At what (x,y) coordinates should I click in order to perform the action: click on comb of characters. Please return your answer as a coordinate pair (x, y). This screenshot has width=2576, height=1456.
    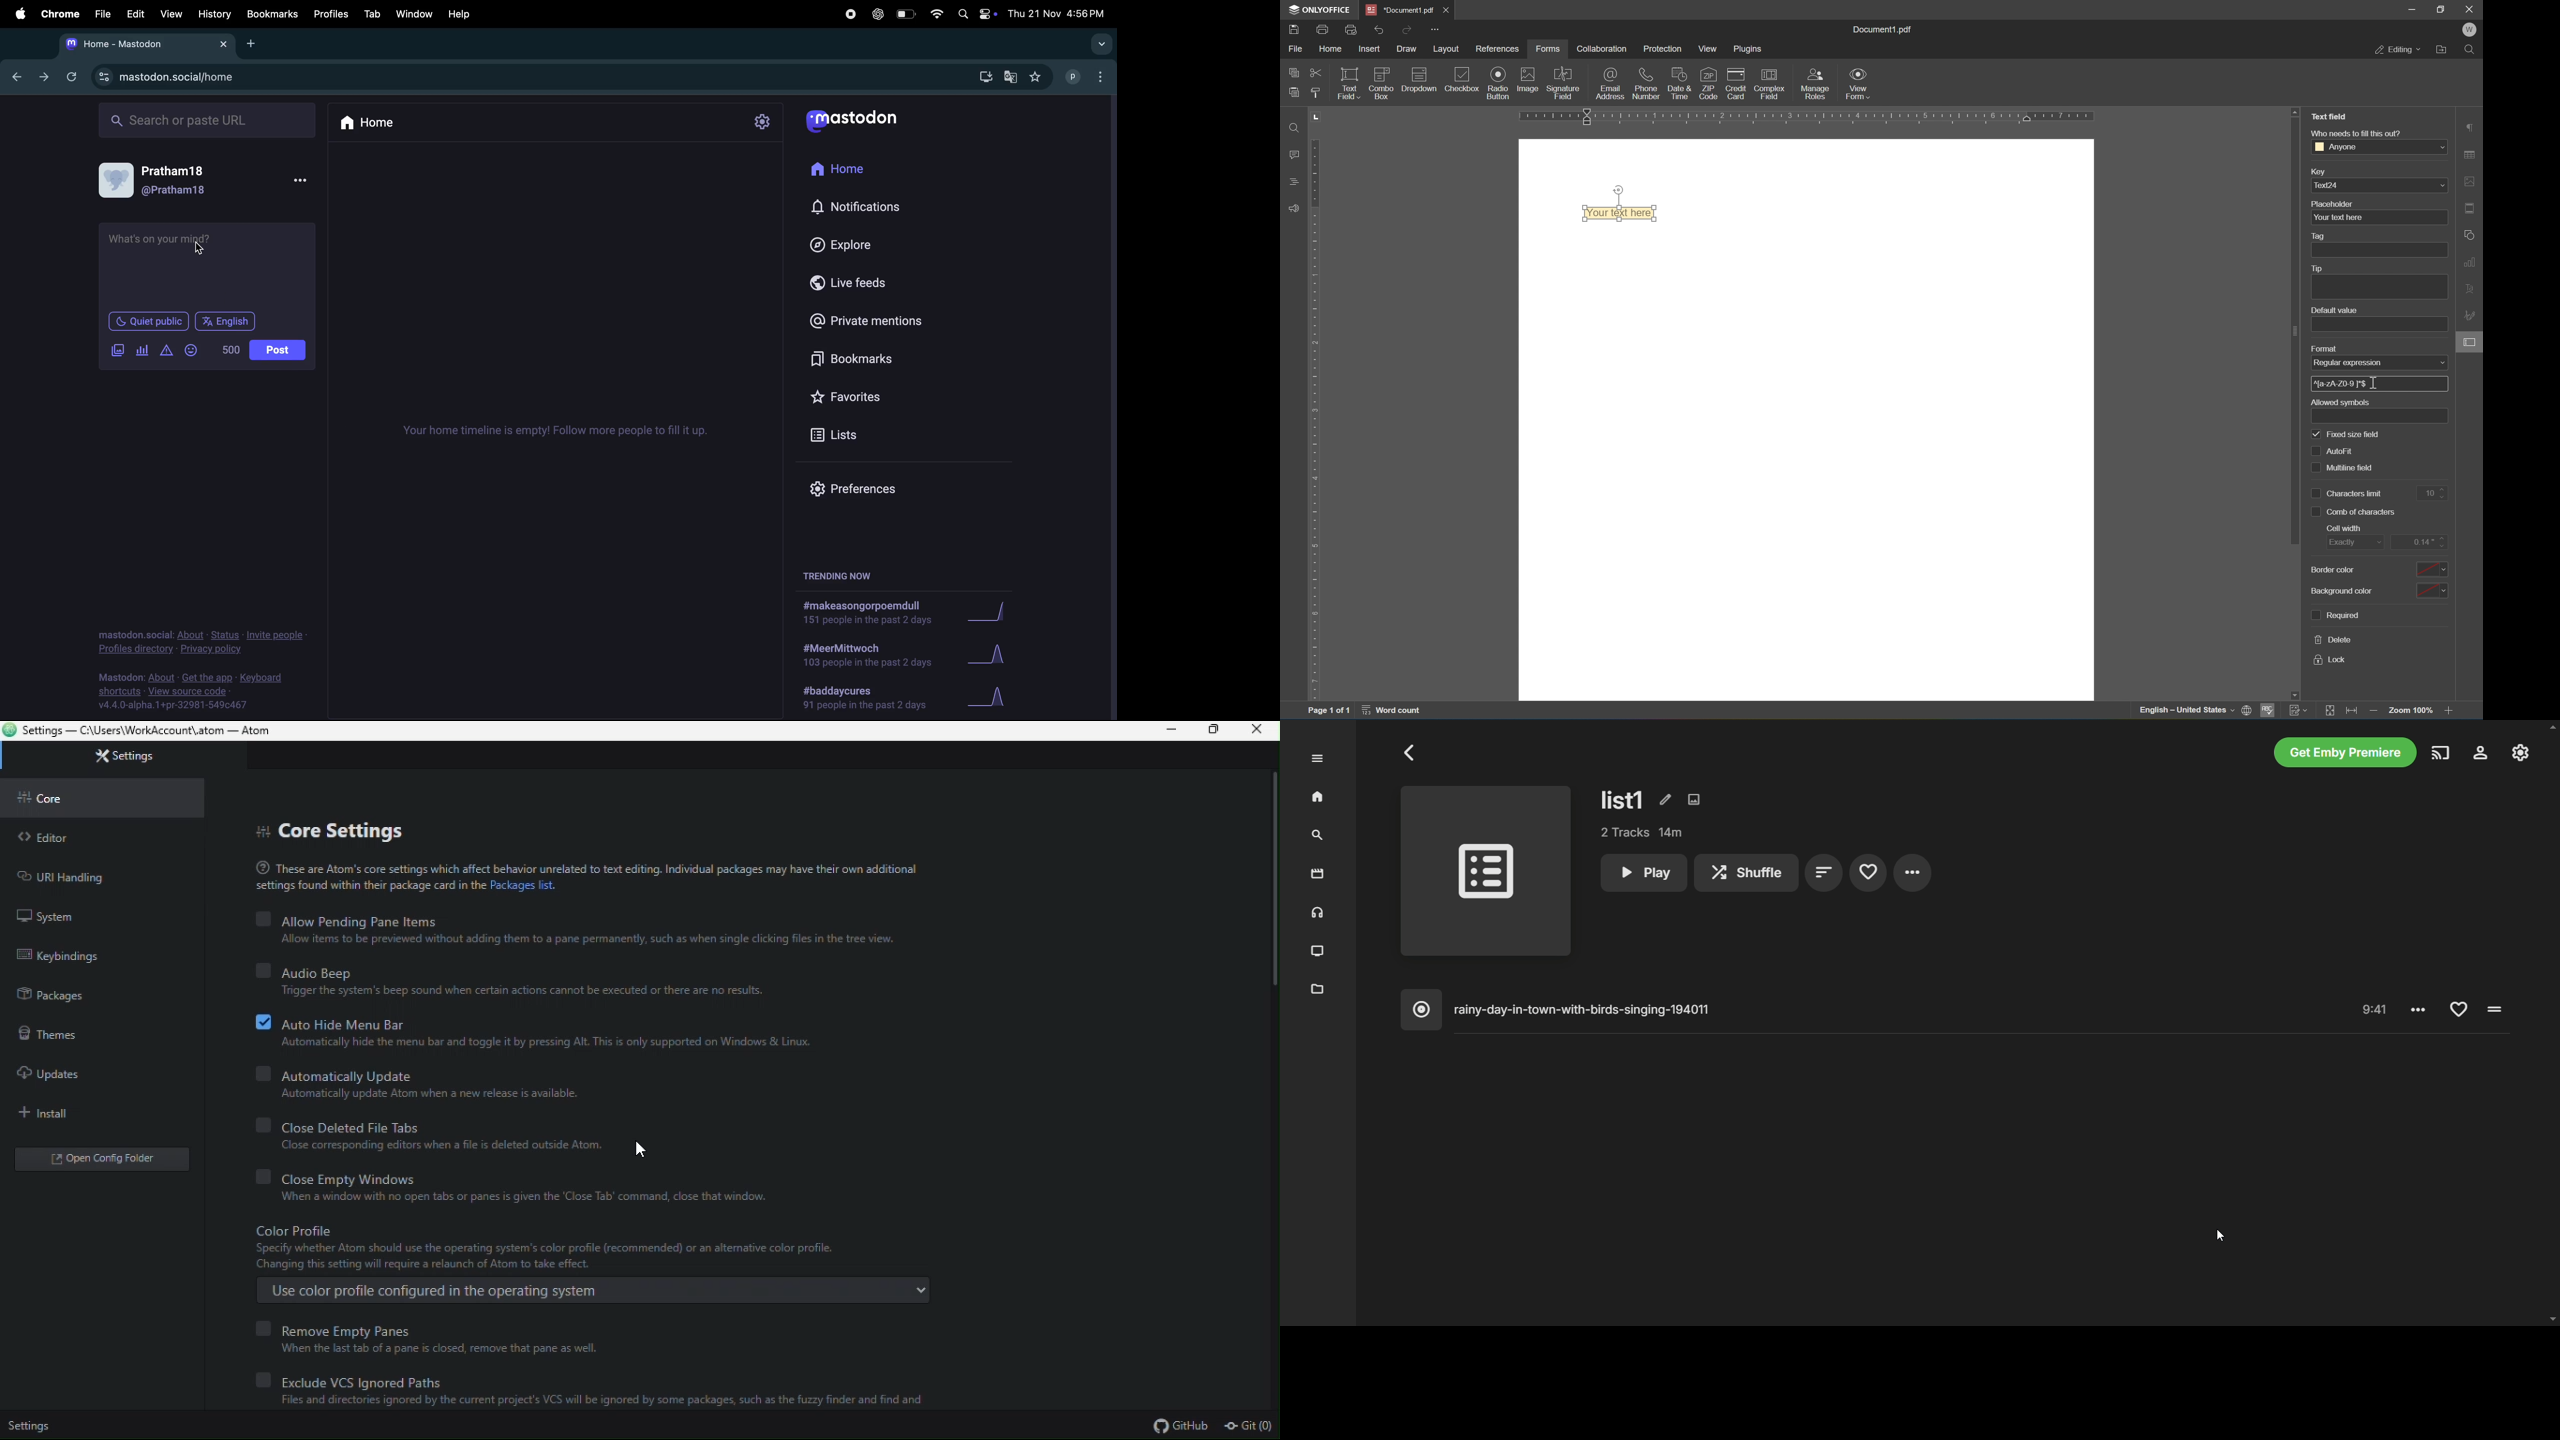
    Looking at the image, I should click on (2354, 512).